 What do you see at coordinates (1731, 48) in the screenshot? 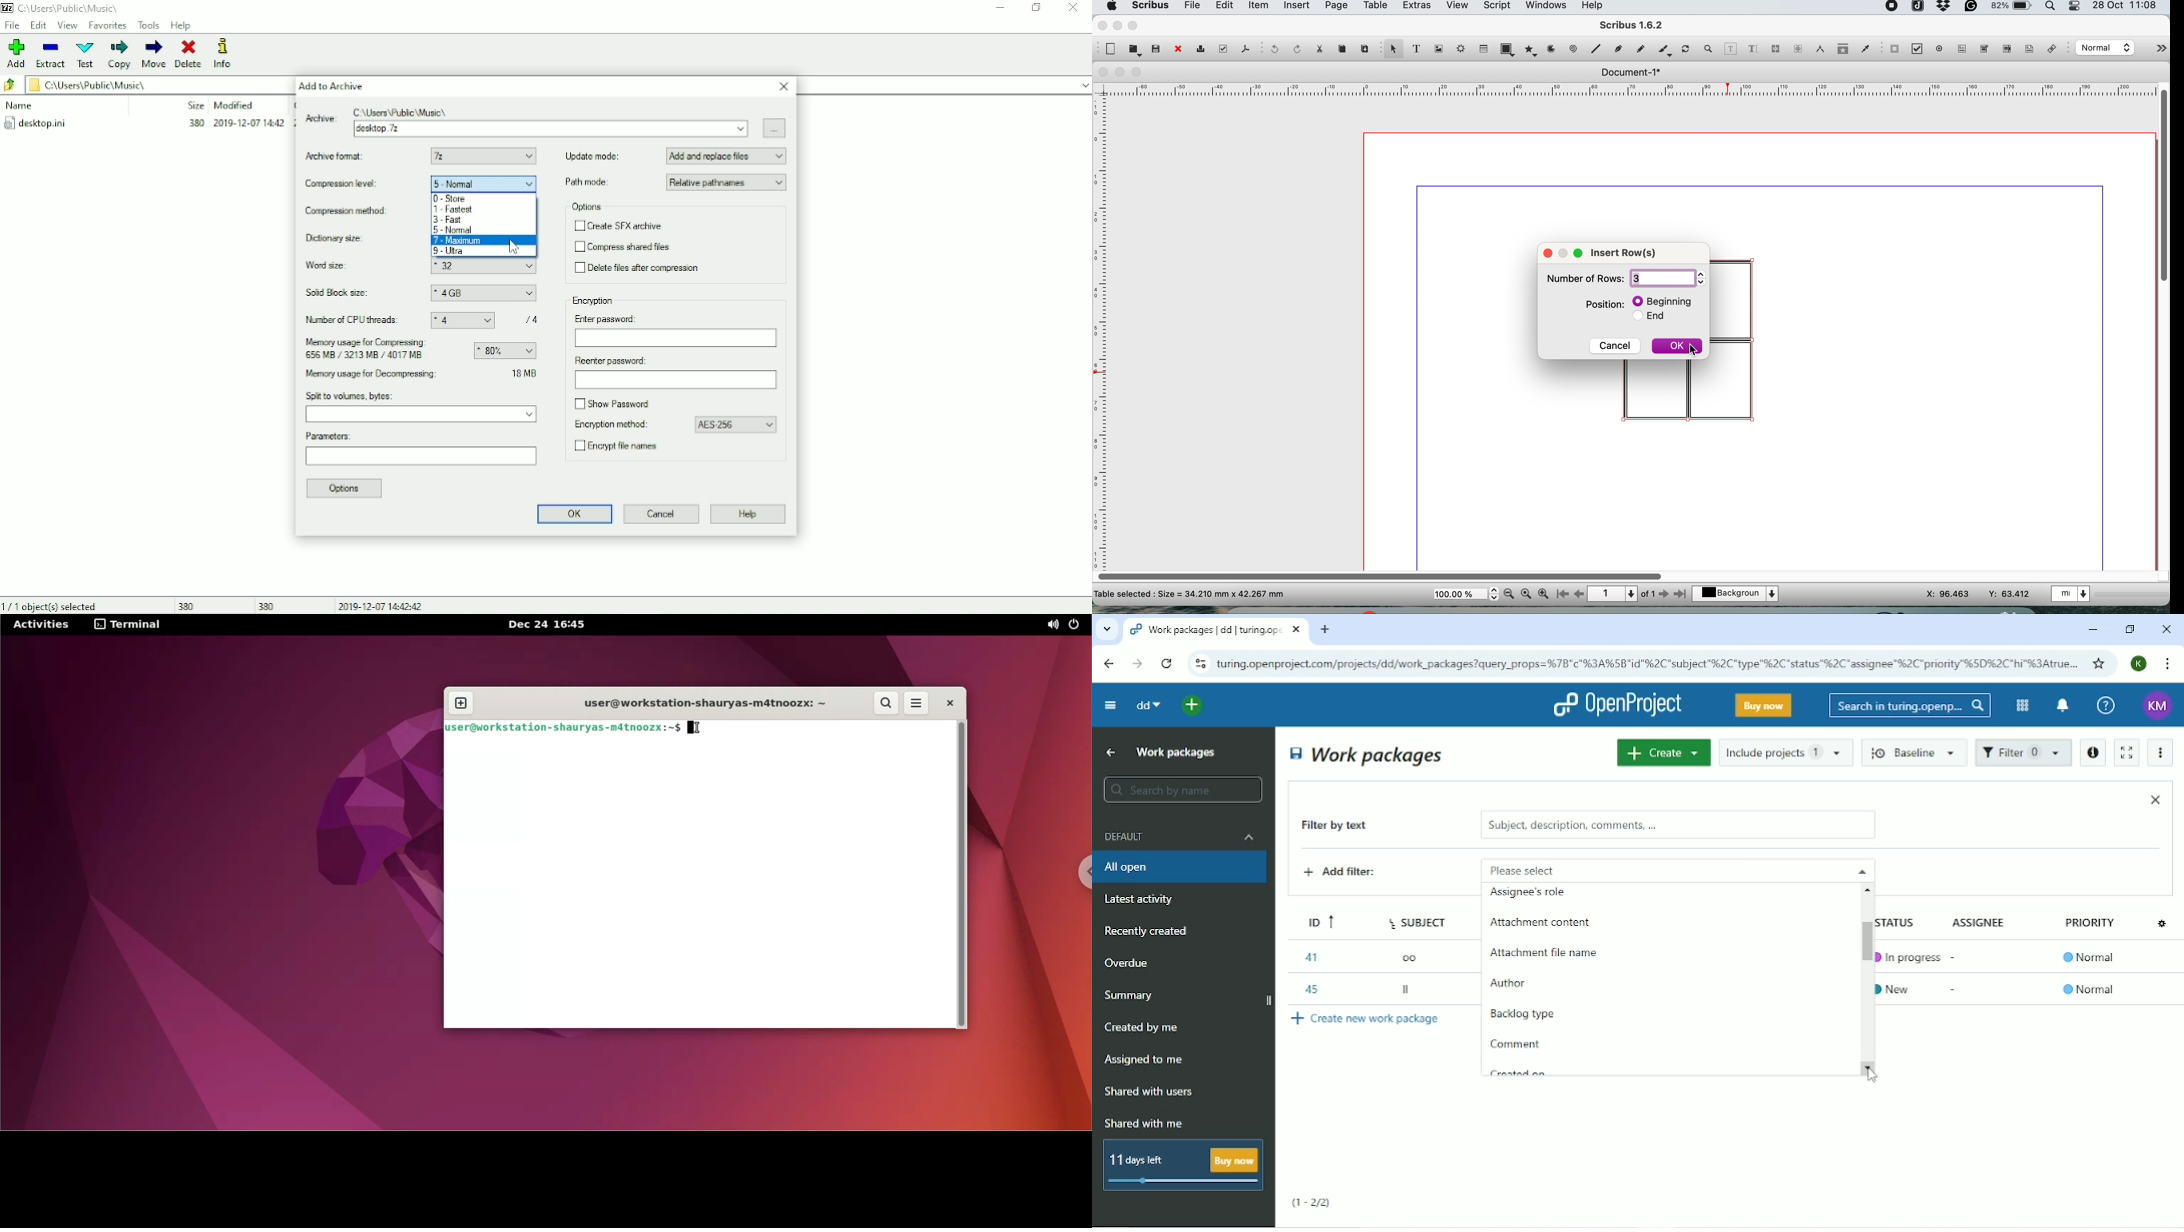
I see `edit contents of frame` at bounding box center [1731, 48].